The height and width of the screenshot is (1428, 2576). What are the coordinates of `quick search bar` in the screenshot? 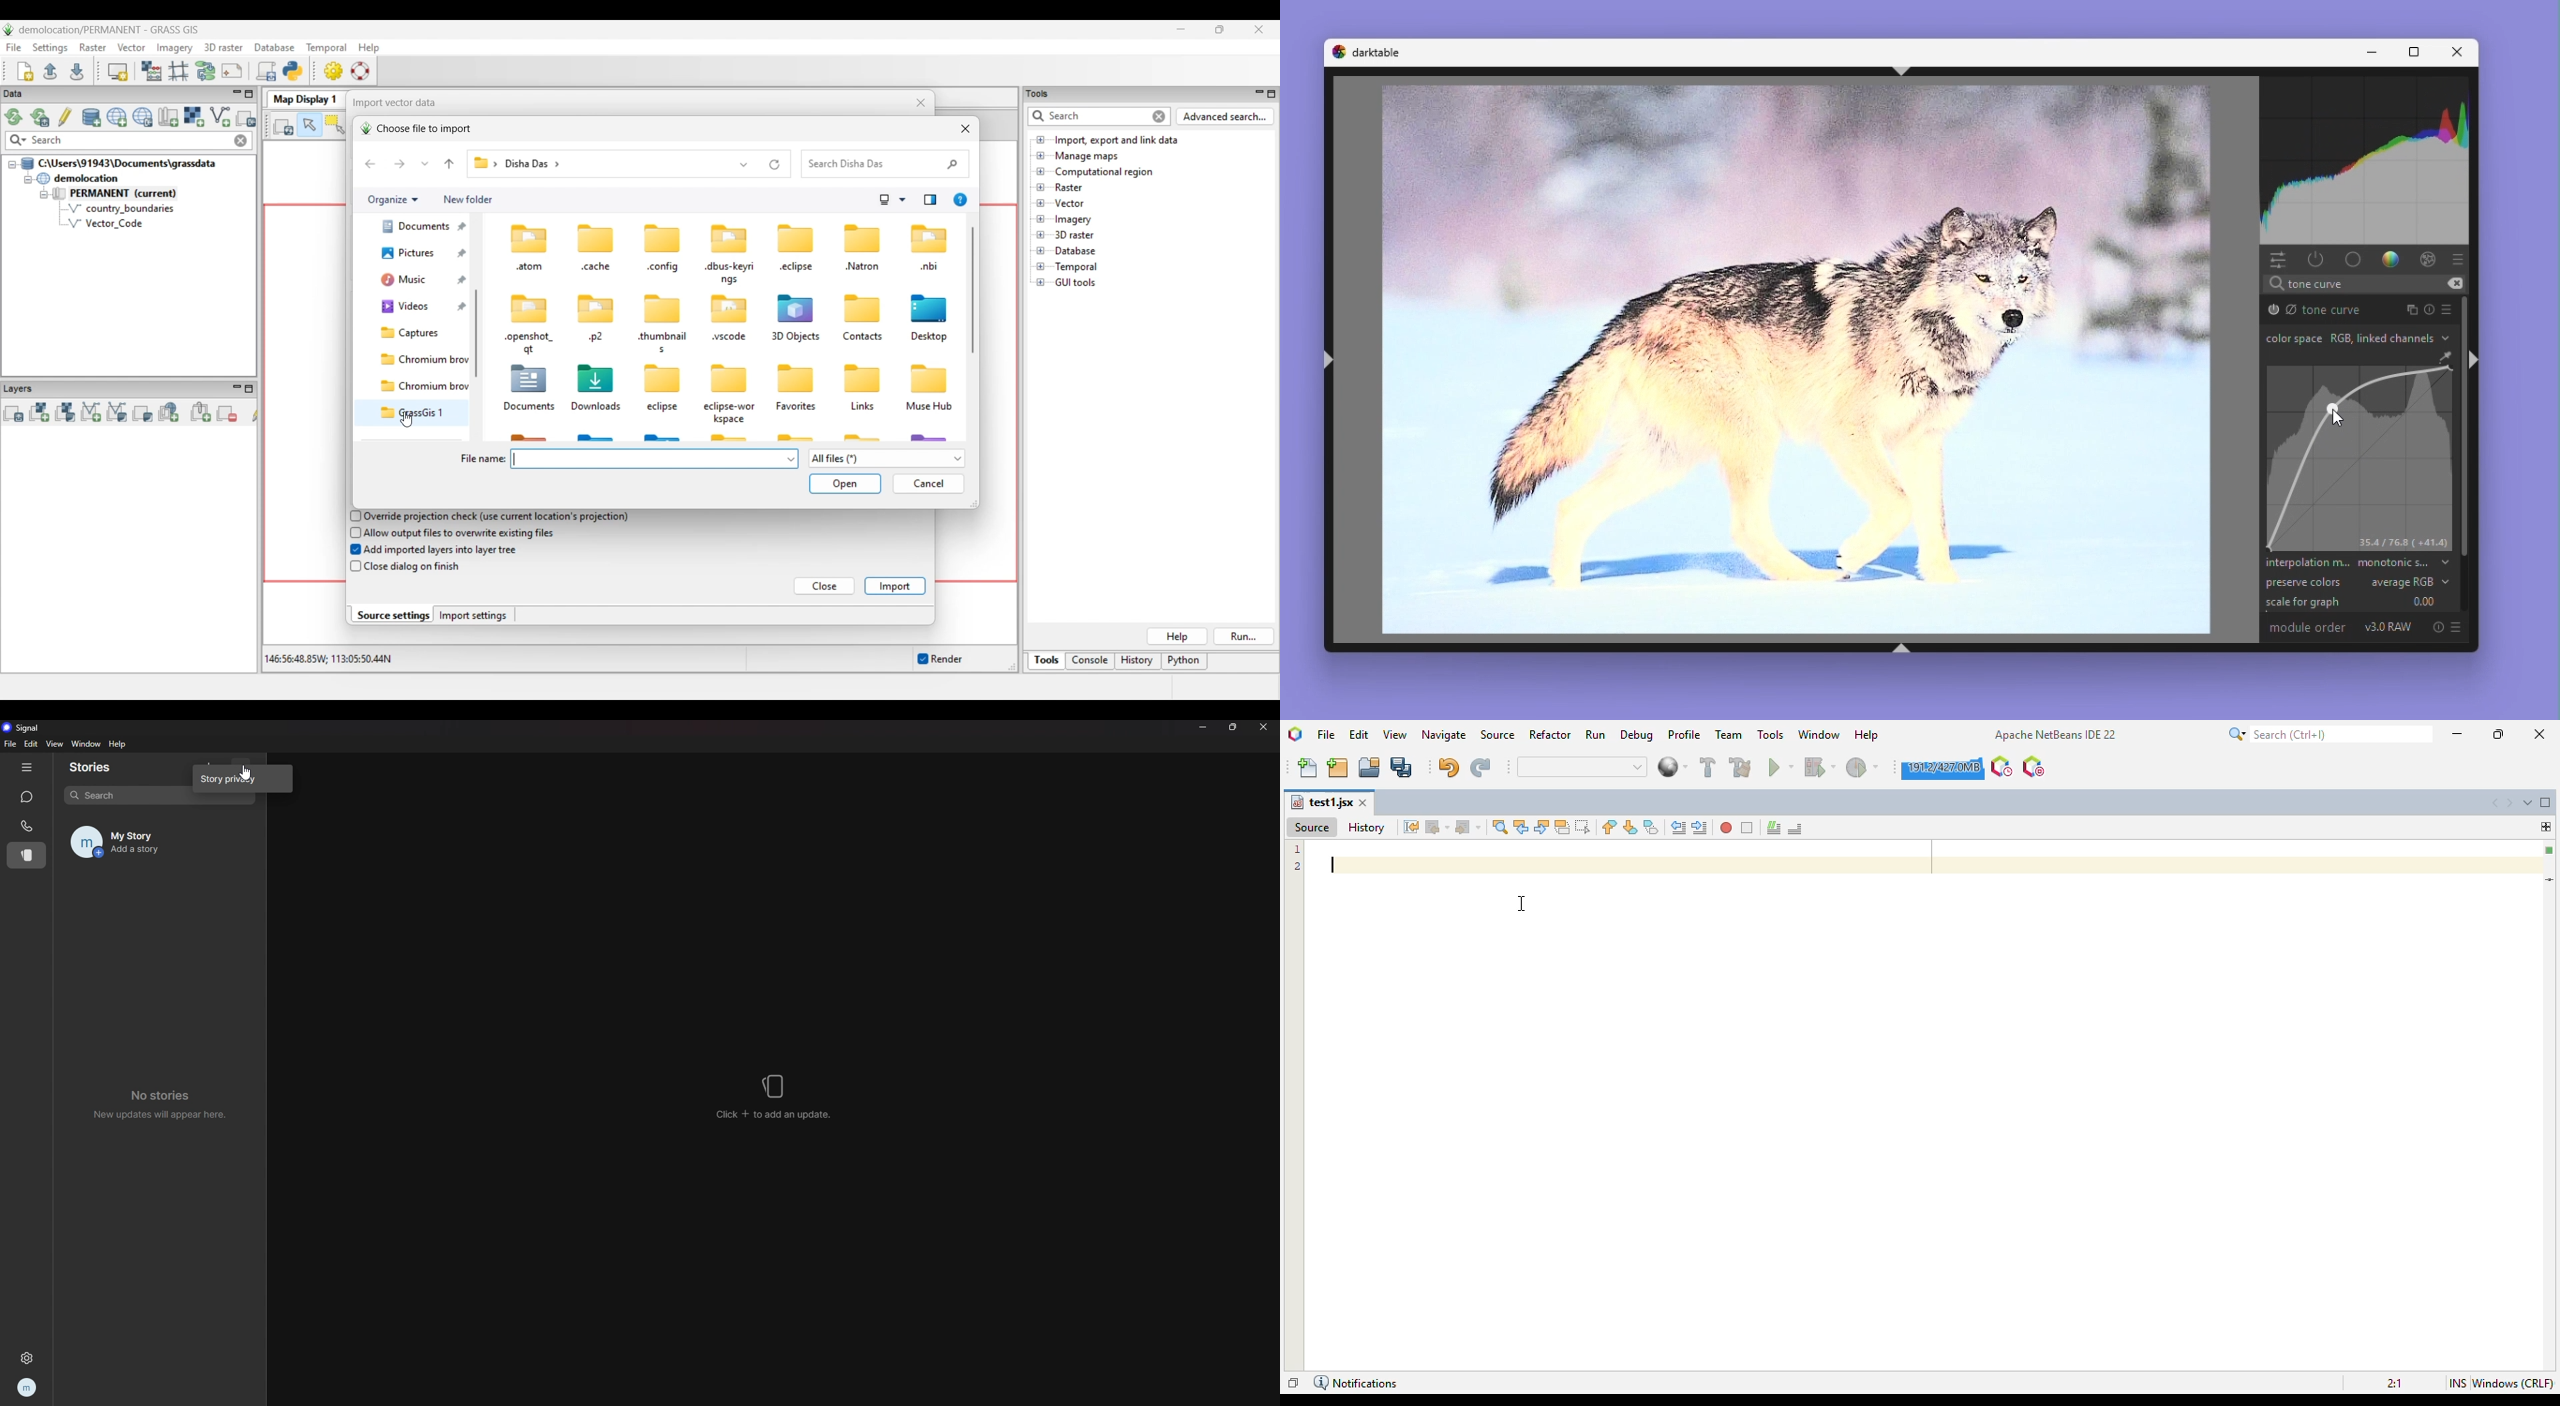 It's located at (1584, 767).